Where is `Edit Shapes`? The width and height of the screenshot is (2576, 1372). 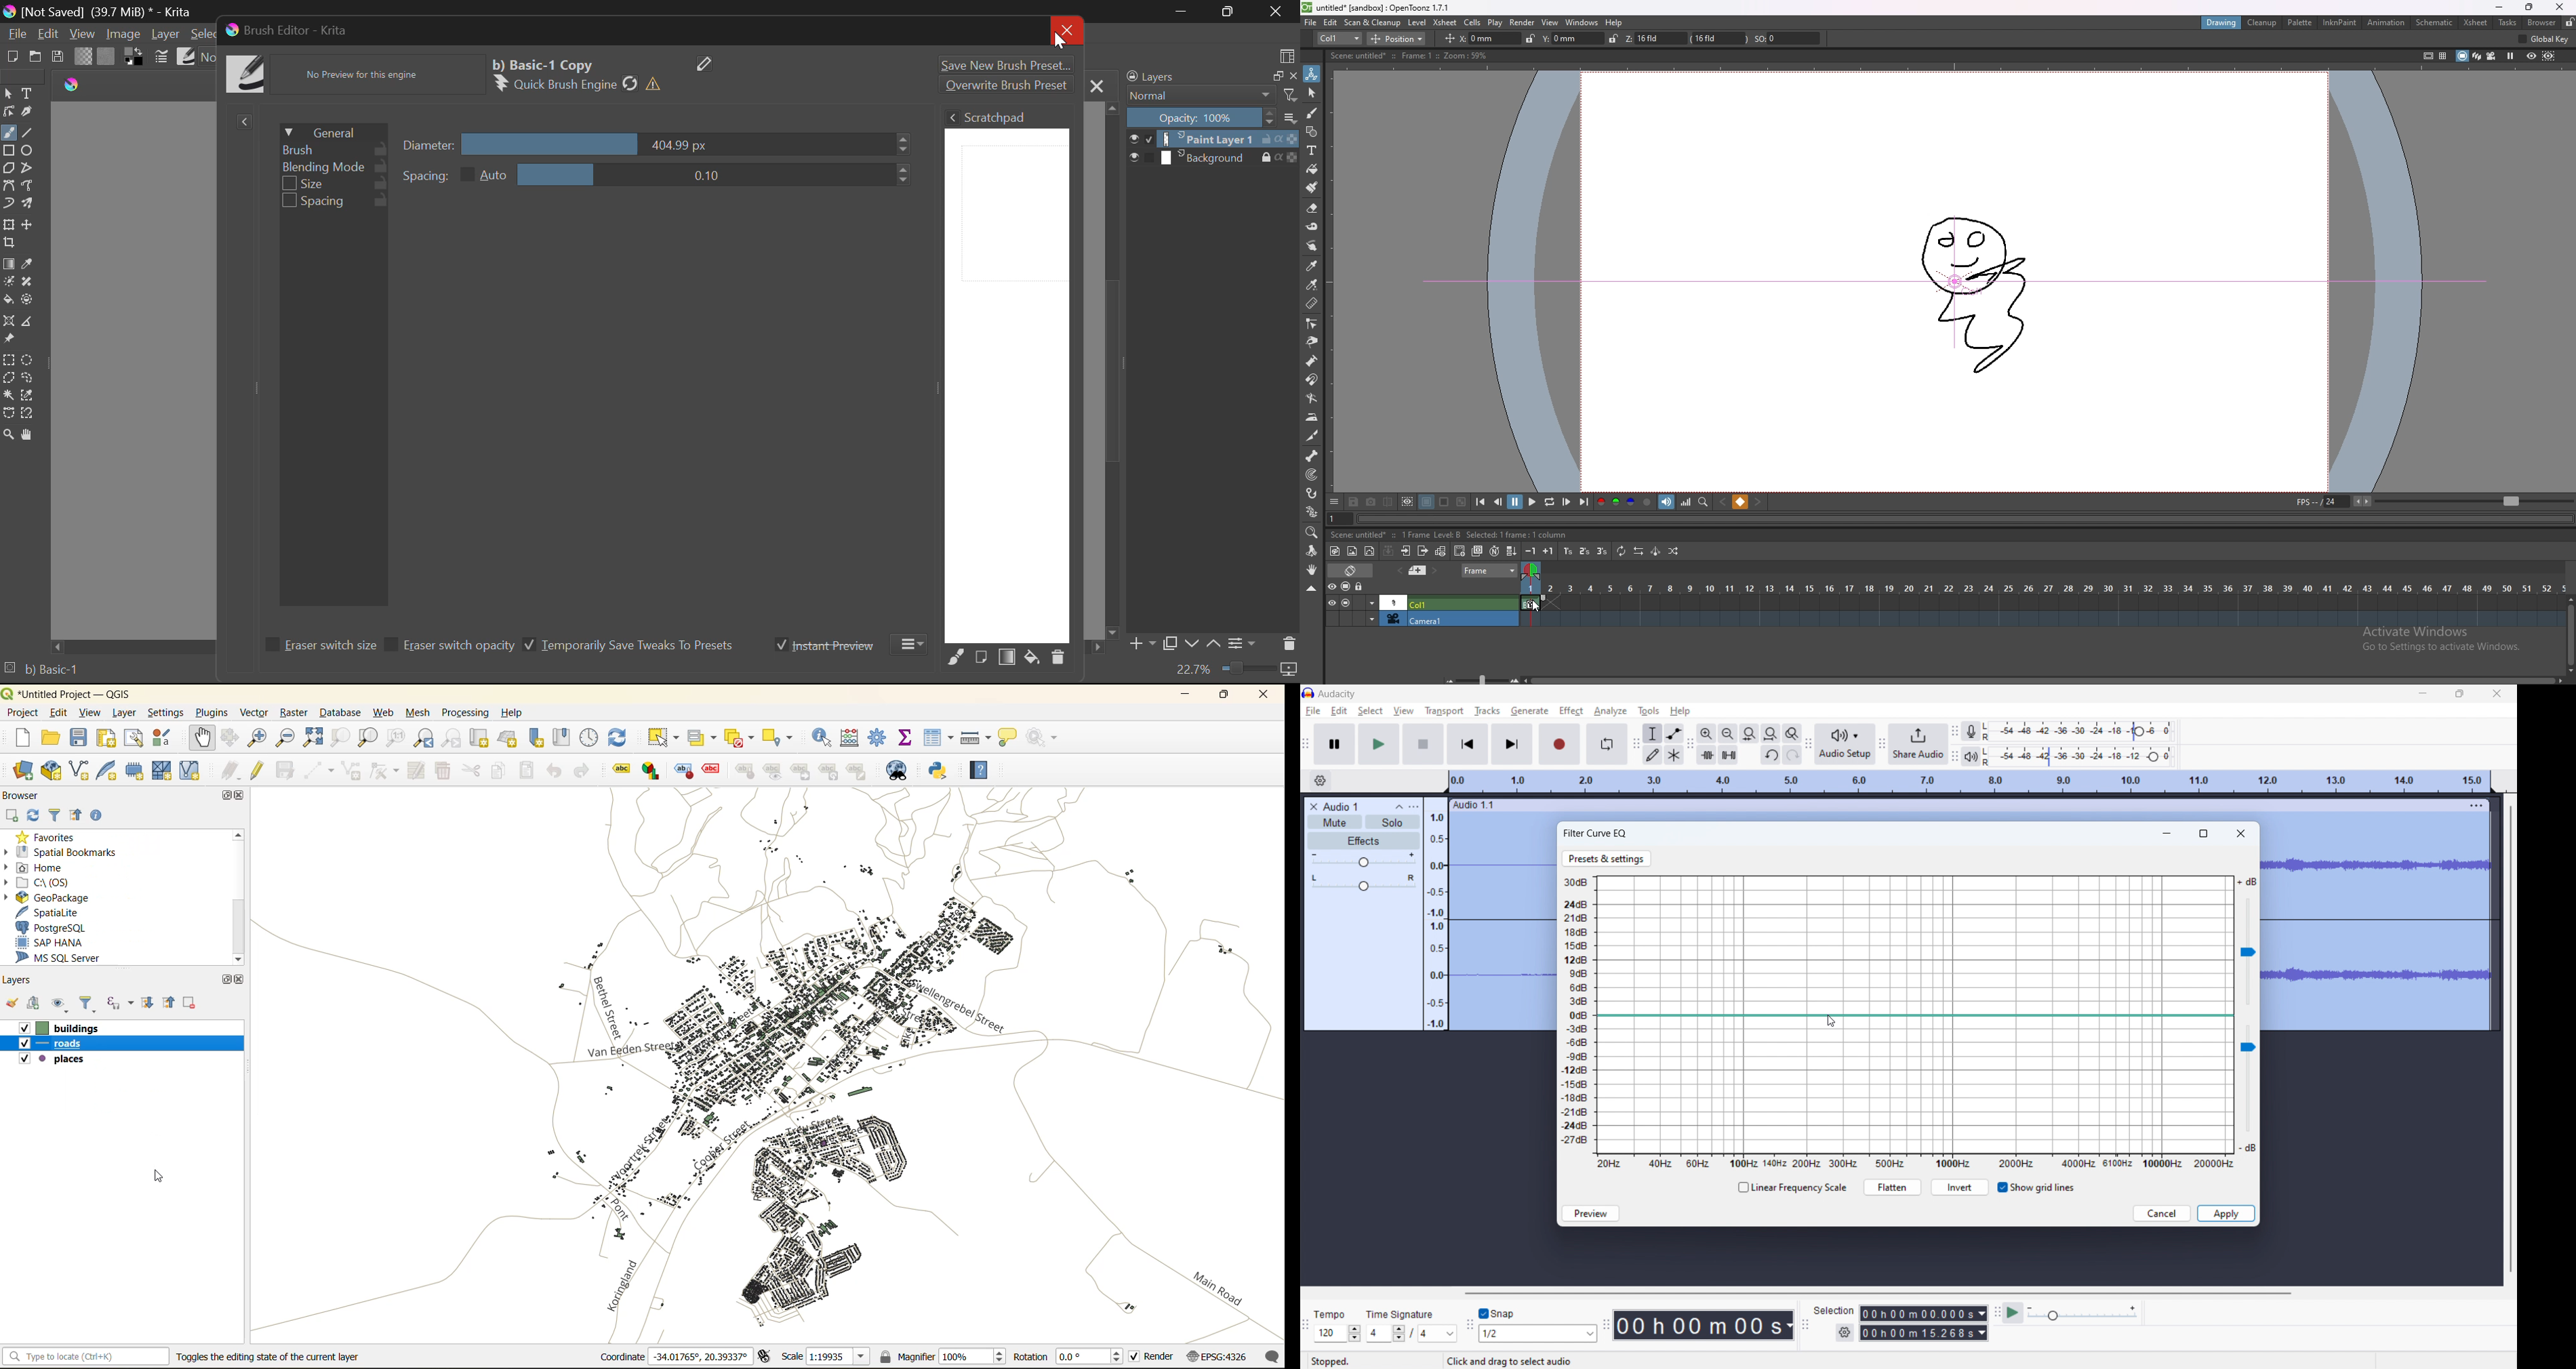 Edit Shapes is located at coordinates (8, 111).